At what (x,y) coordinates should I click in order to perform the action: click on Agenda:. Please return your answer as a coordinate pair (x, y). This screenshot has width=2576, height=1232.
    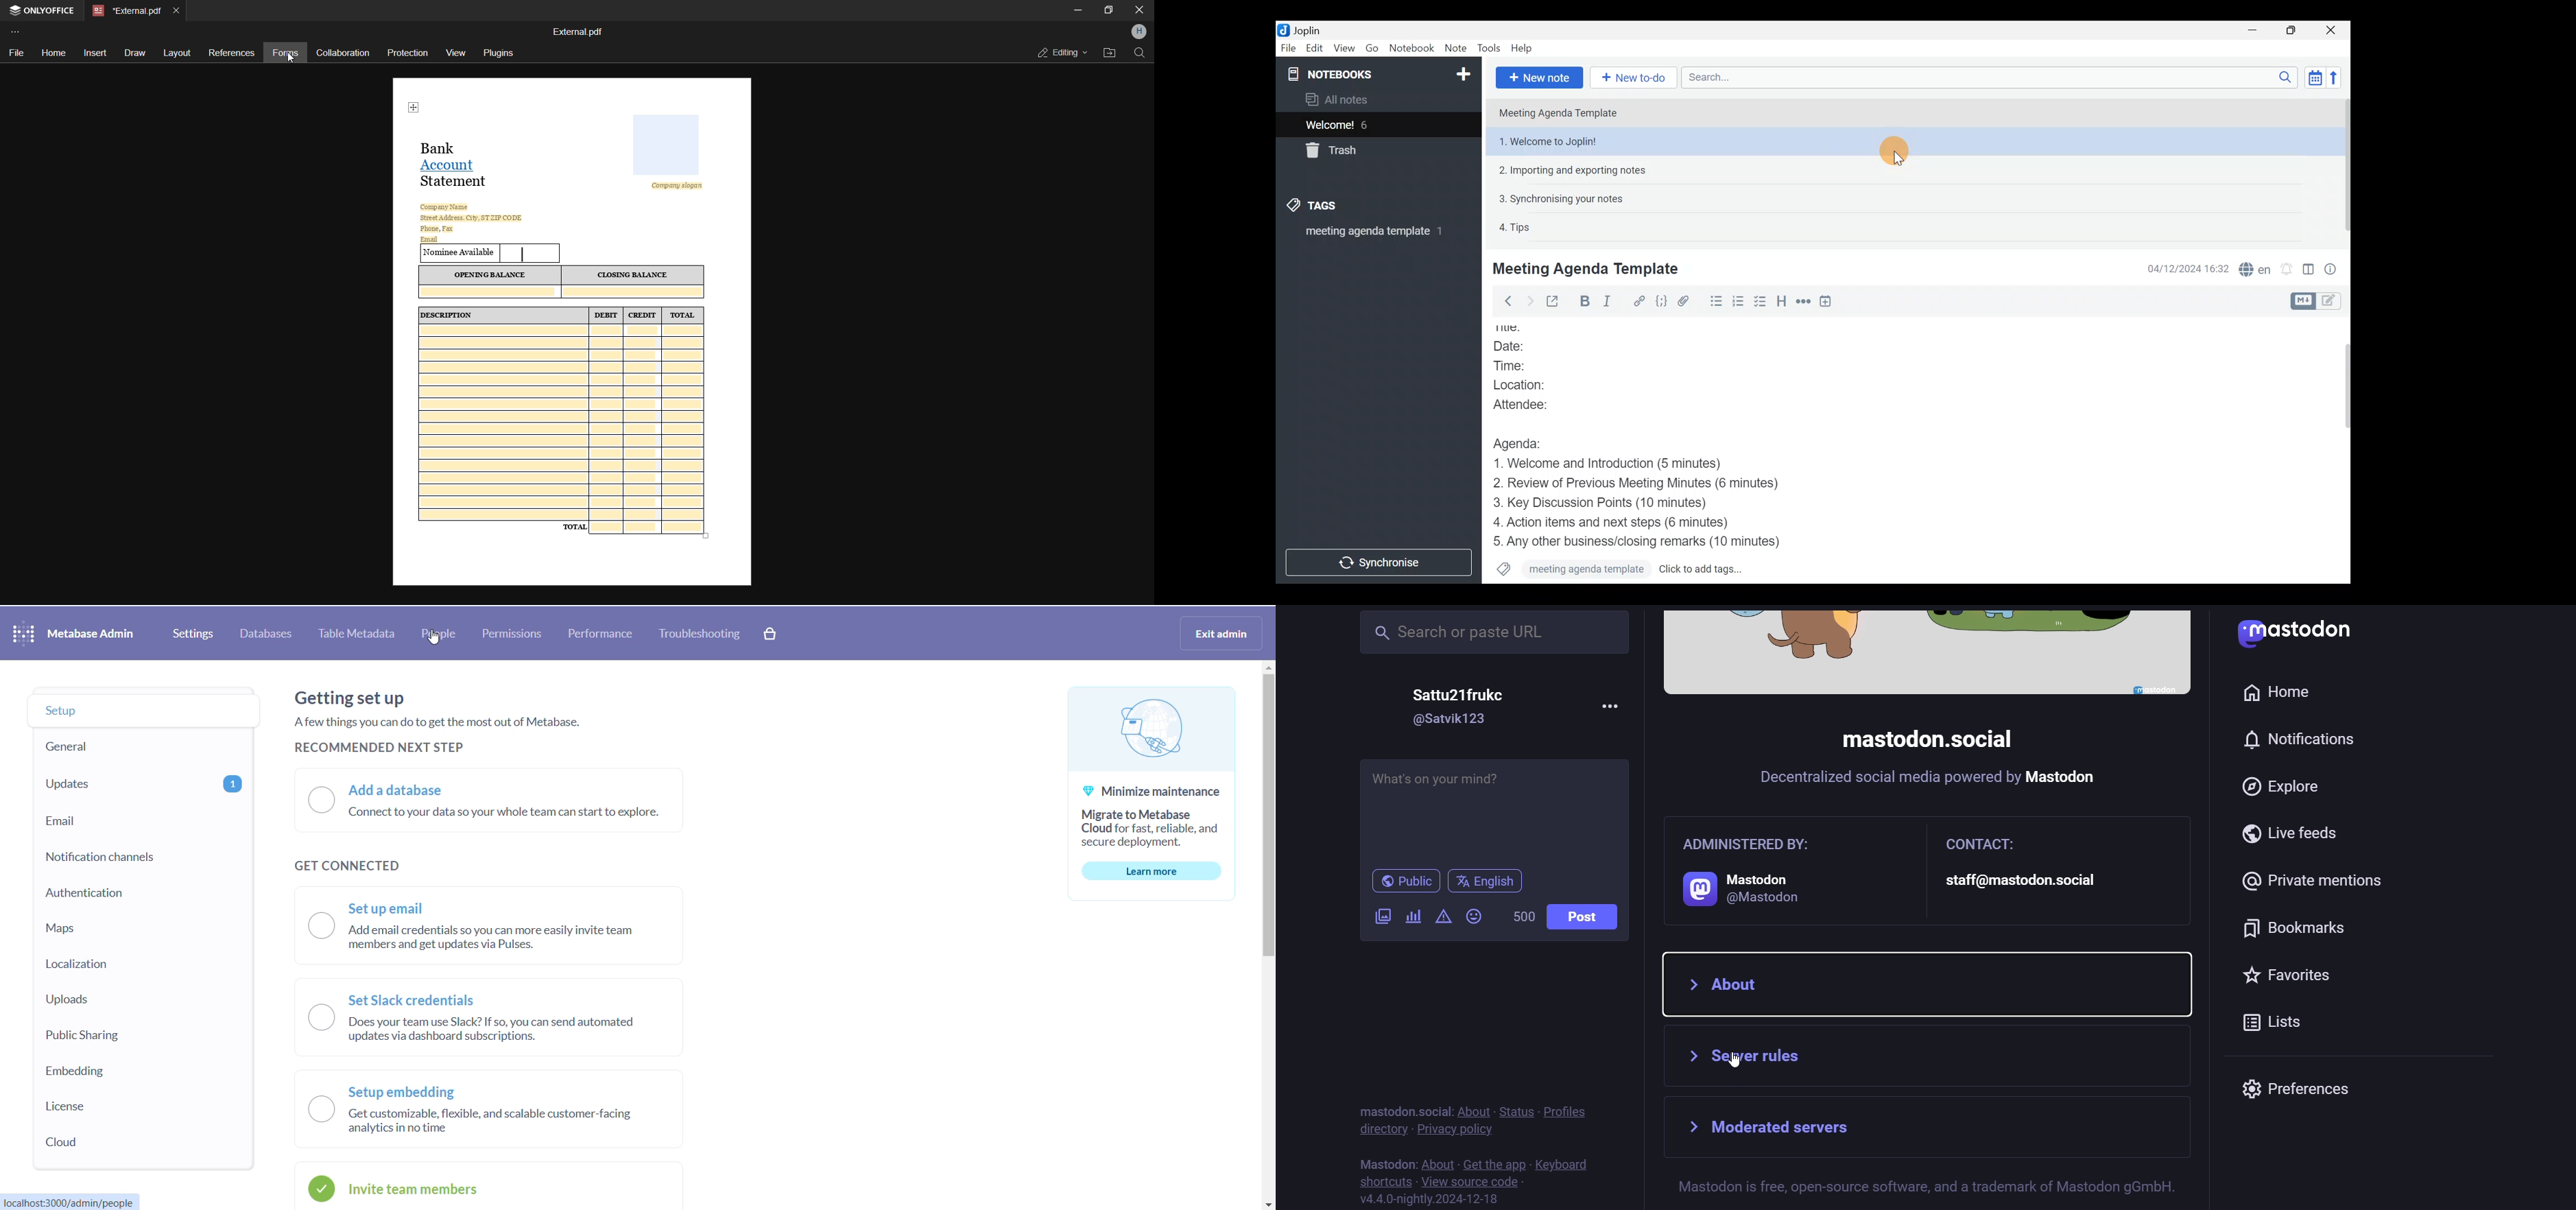
    Looking at the image, I should click on (1525, 442).